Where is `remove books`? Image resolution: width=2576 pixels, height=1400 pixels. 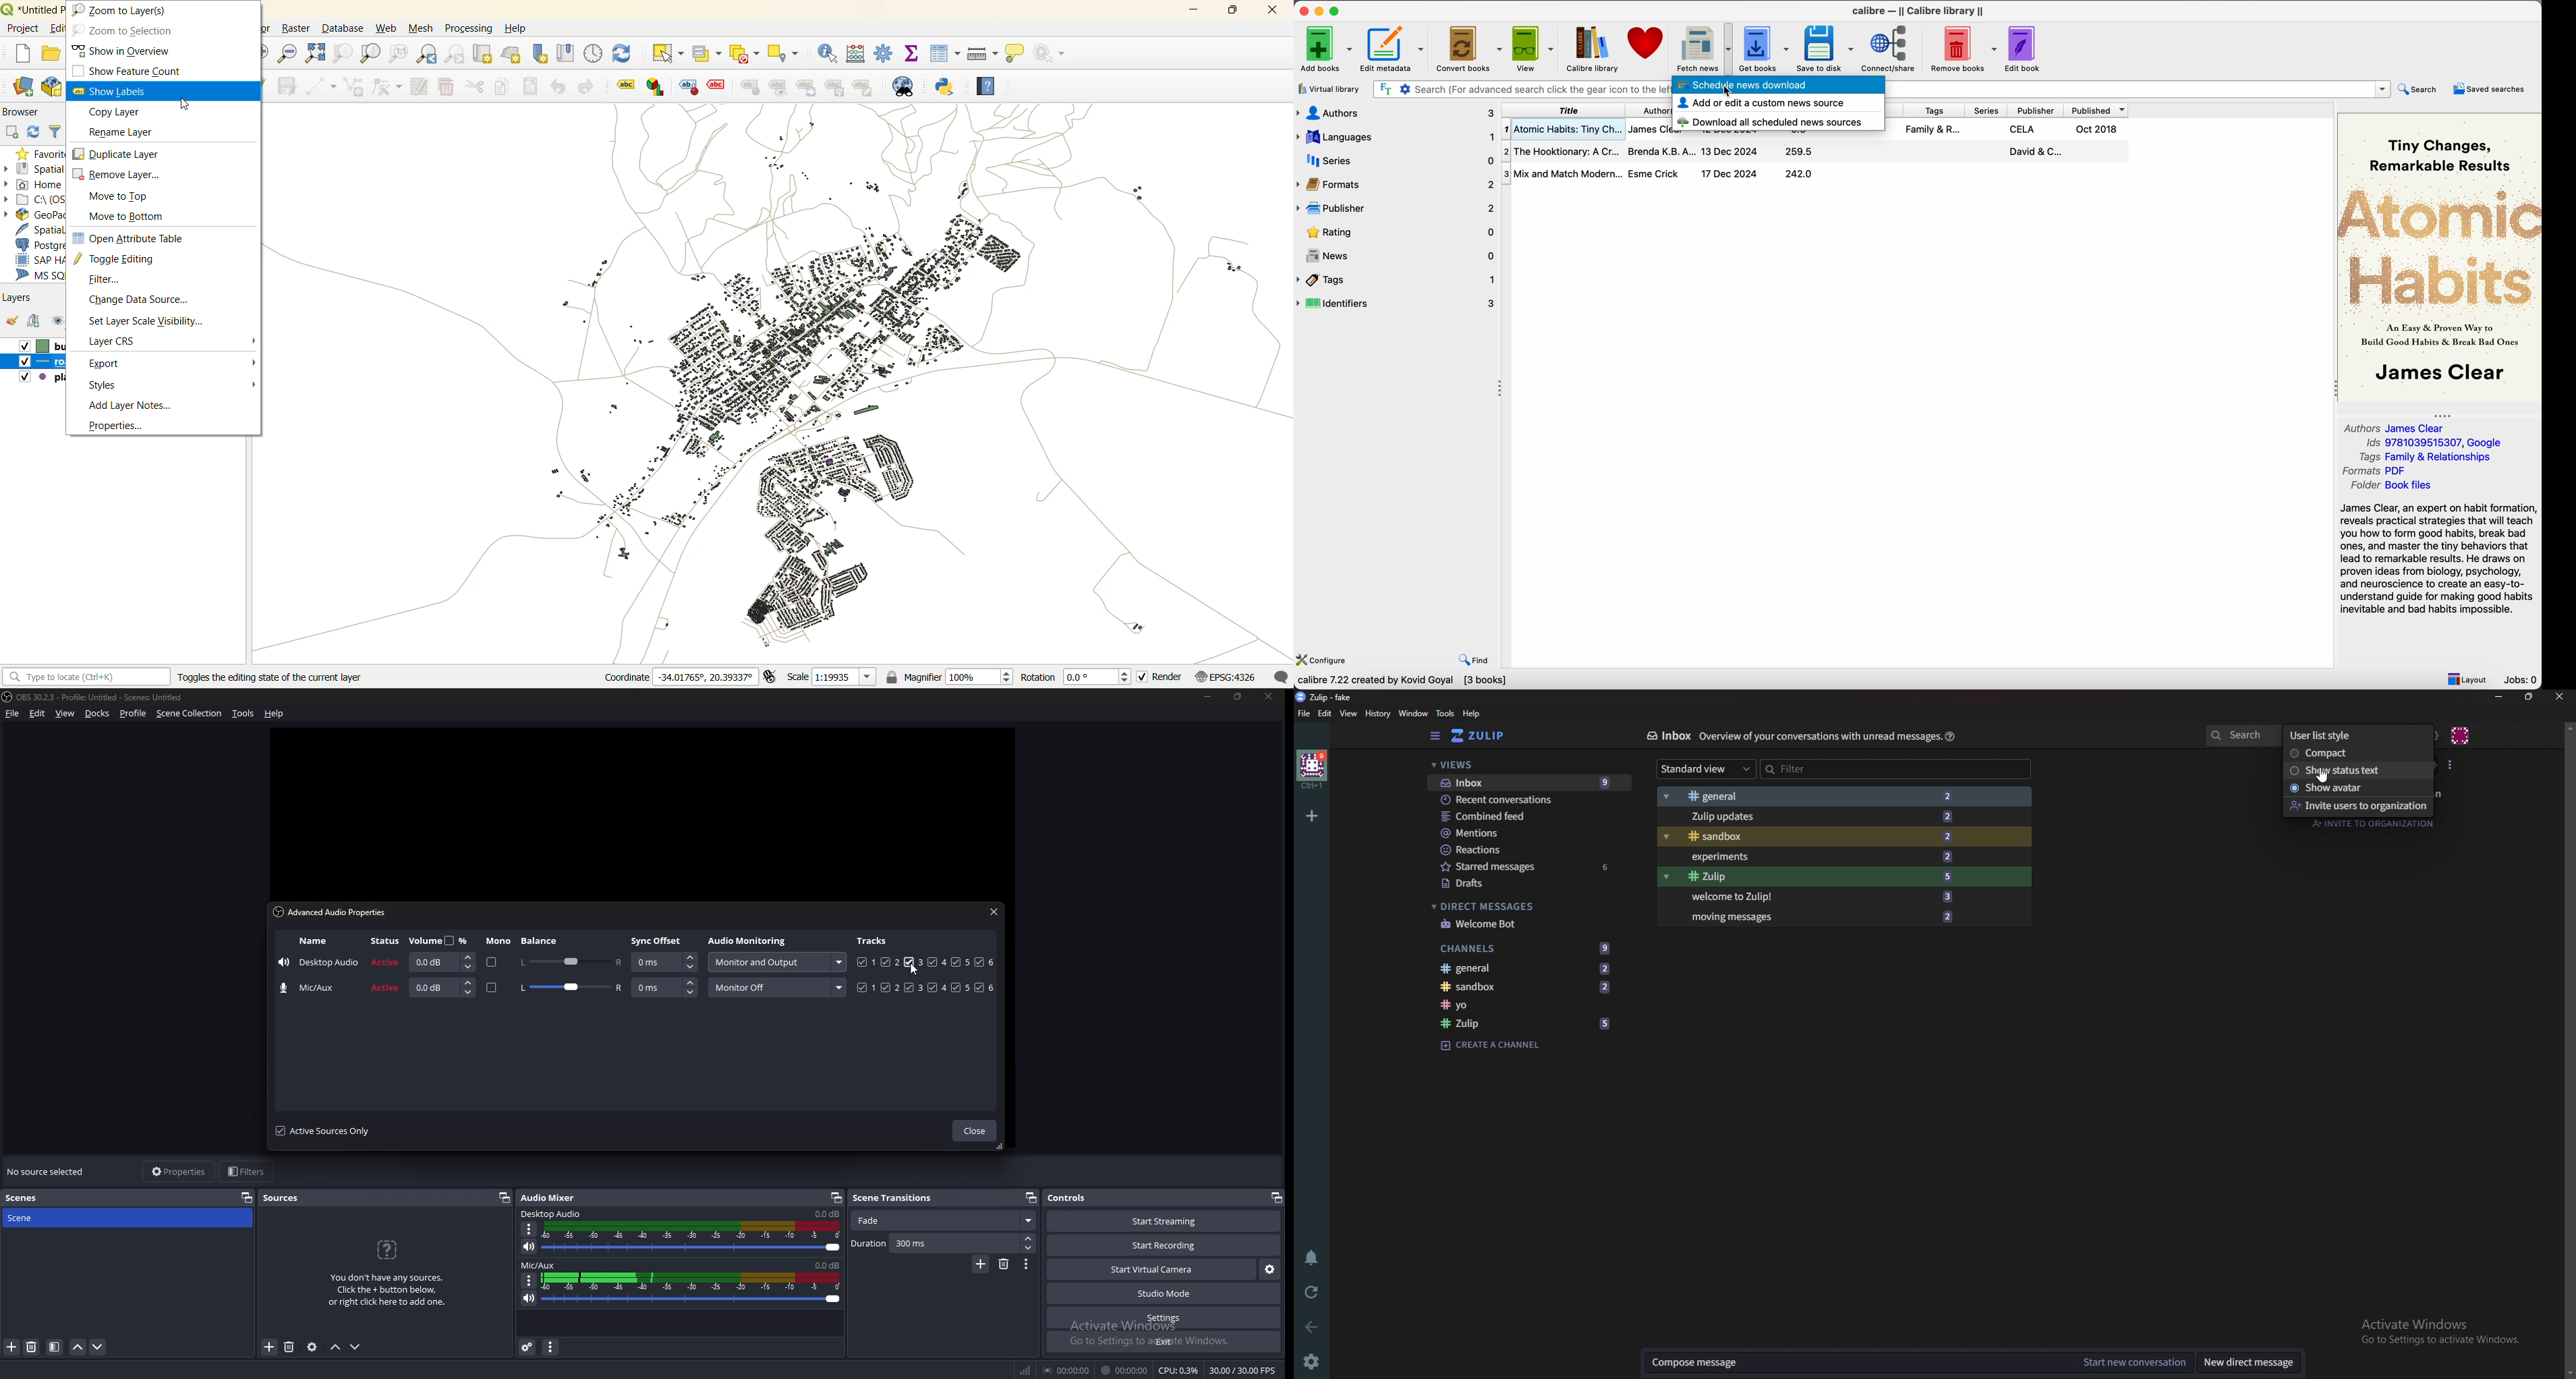
remove books is located at coordinates (1963, 48).